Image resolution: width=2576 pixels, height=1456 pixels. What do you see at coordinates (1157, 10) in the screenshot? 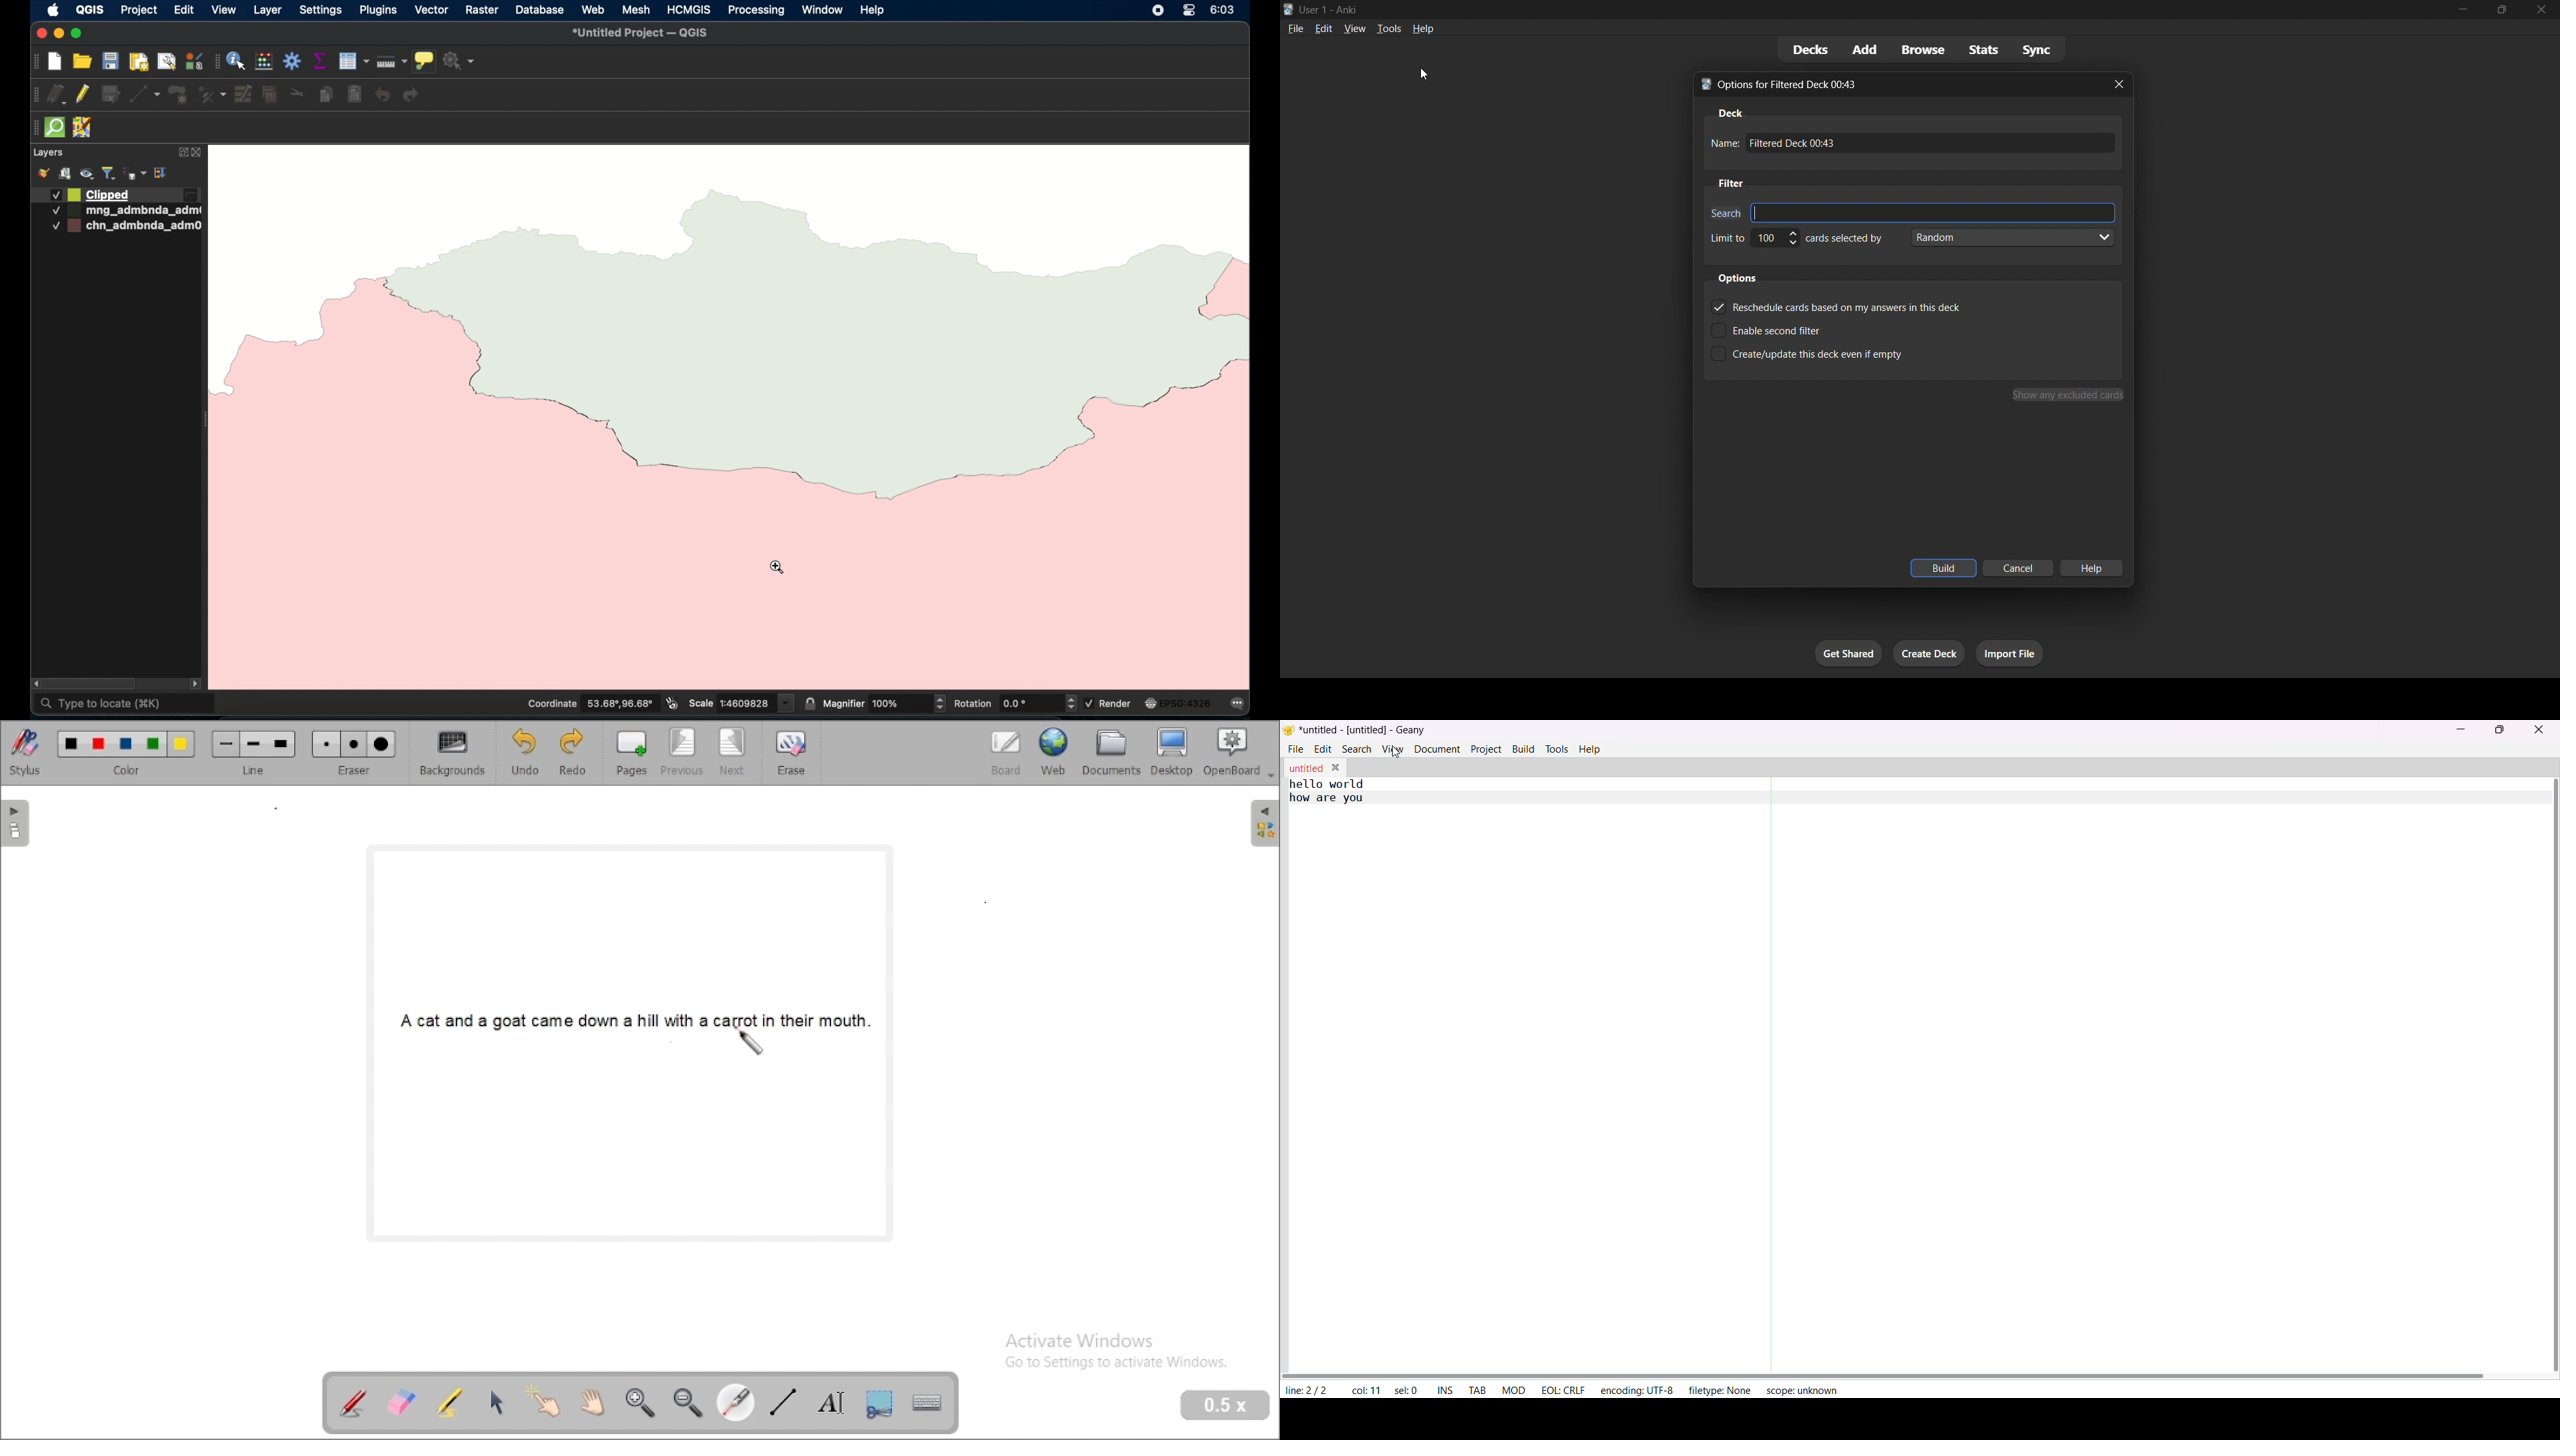
I see `screen recorder icon` at bounding box center [1157, 10].